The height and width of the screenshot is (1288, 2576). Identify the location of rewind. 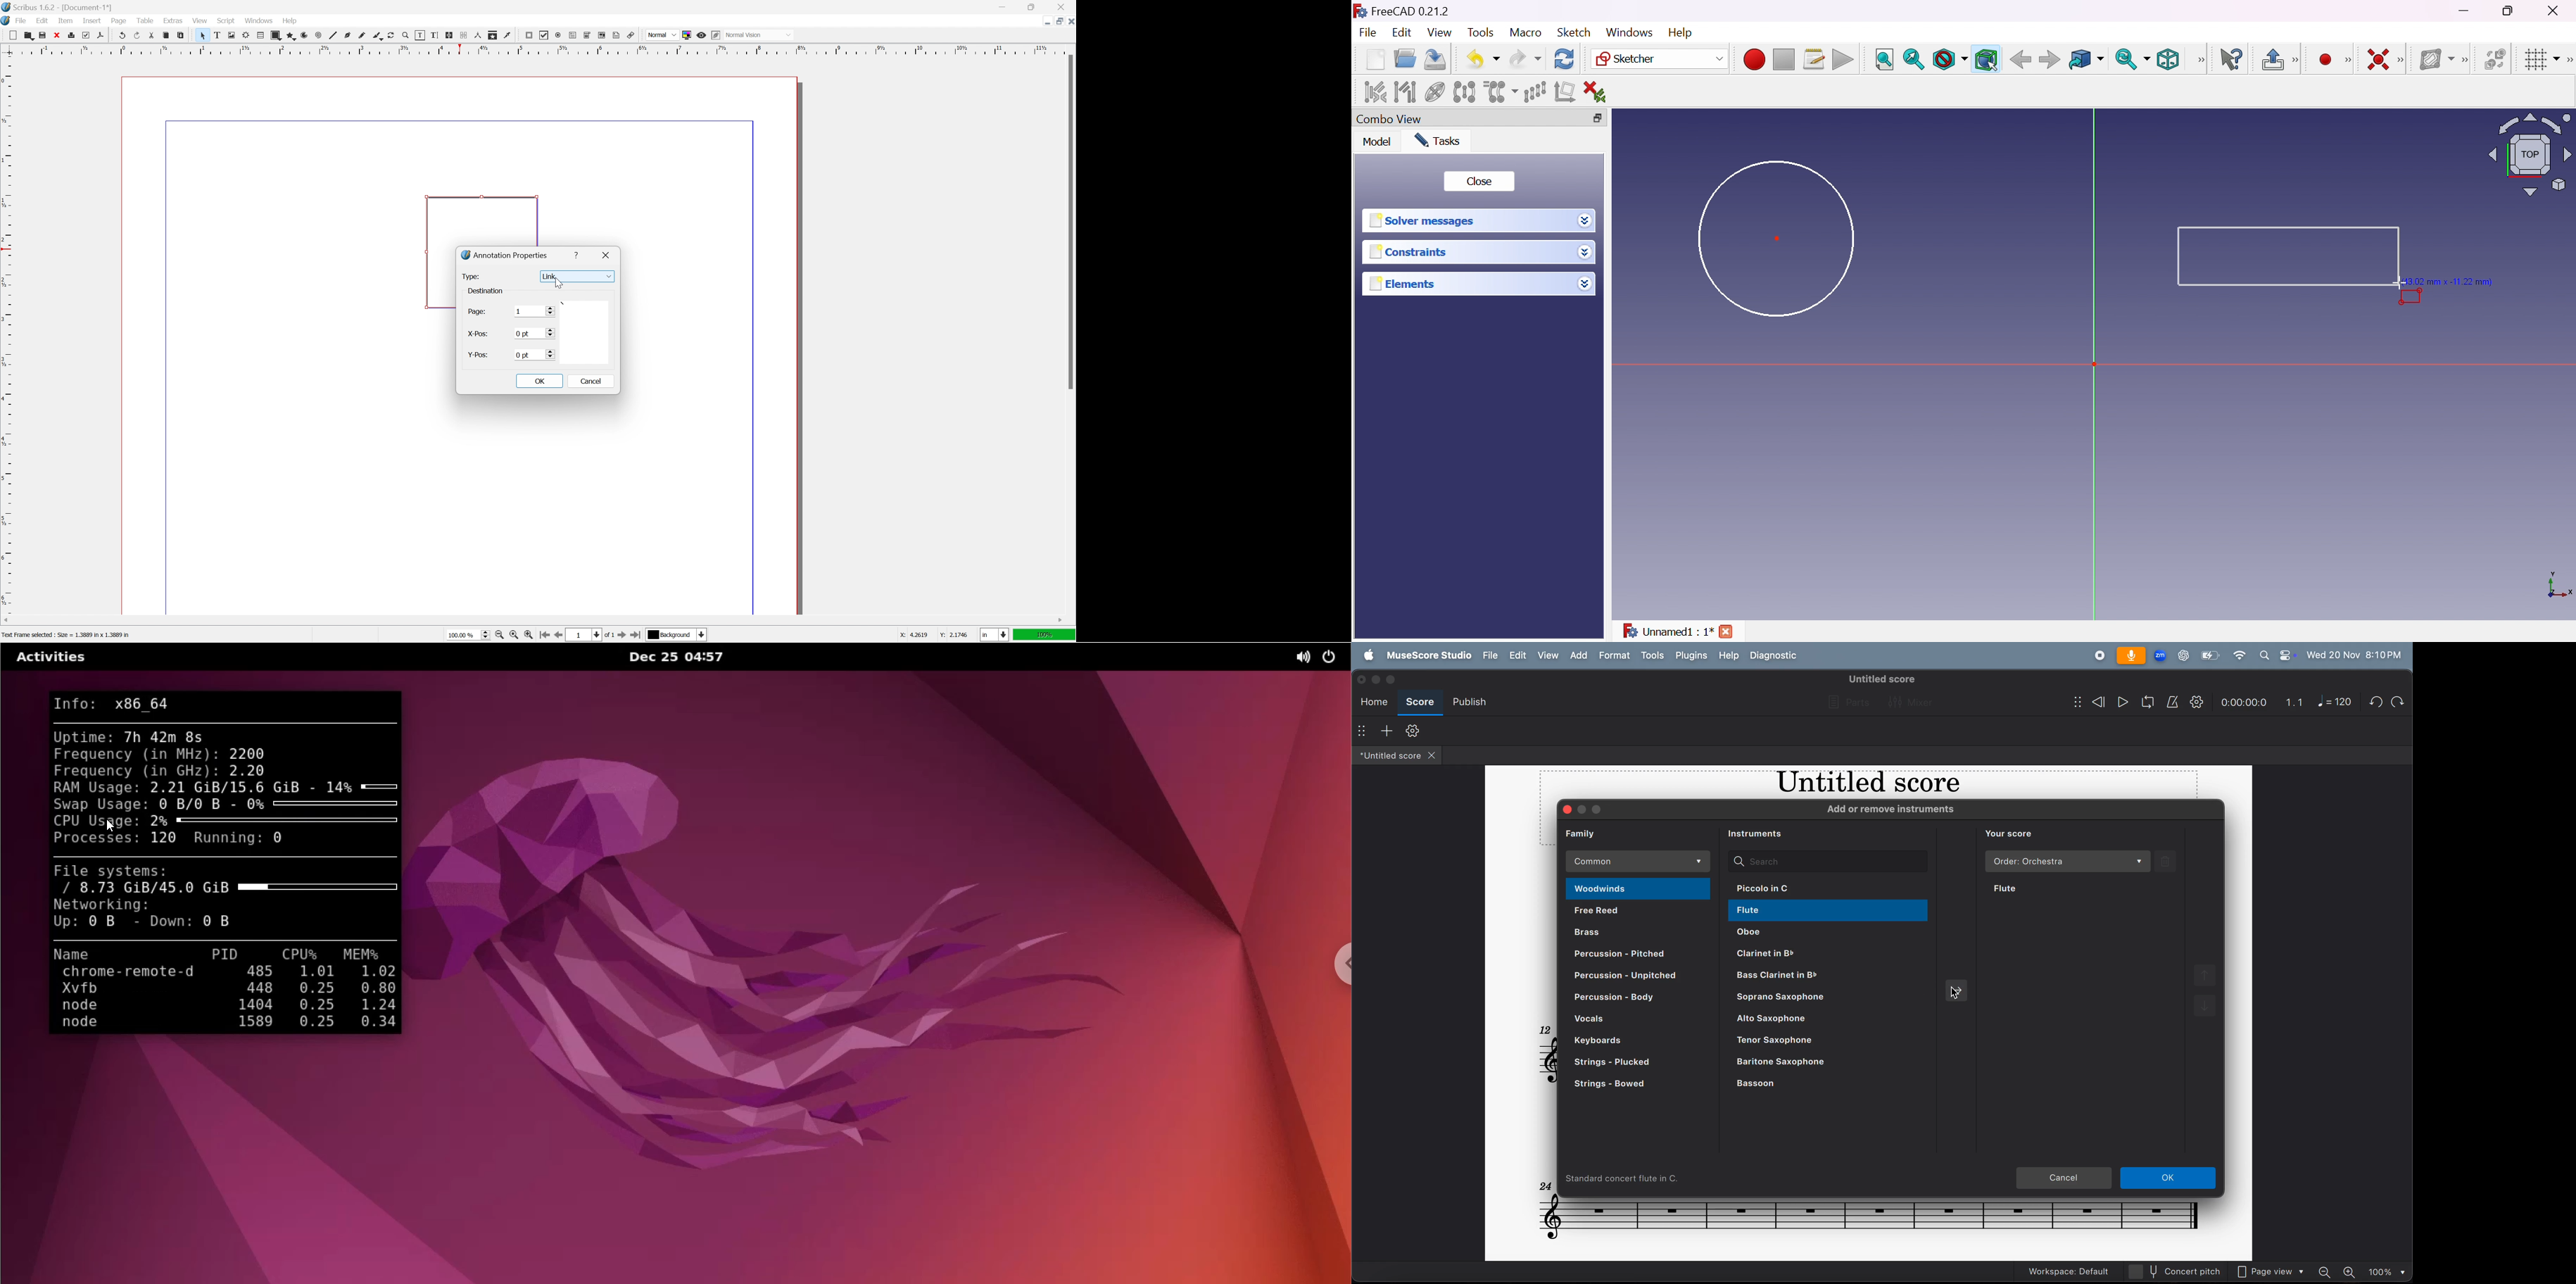
(2096, 702).